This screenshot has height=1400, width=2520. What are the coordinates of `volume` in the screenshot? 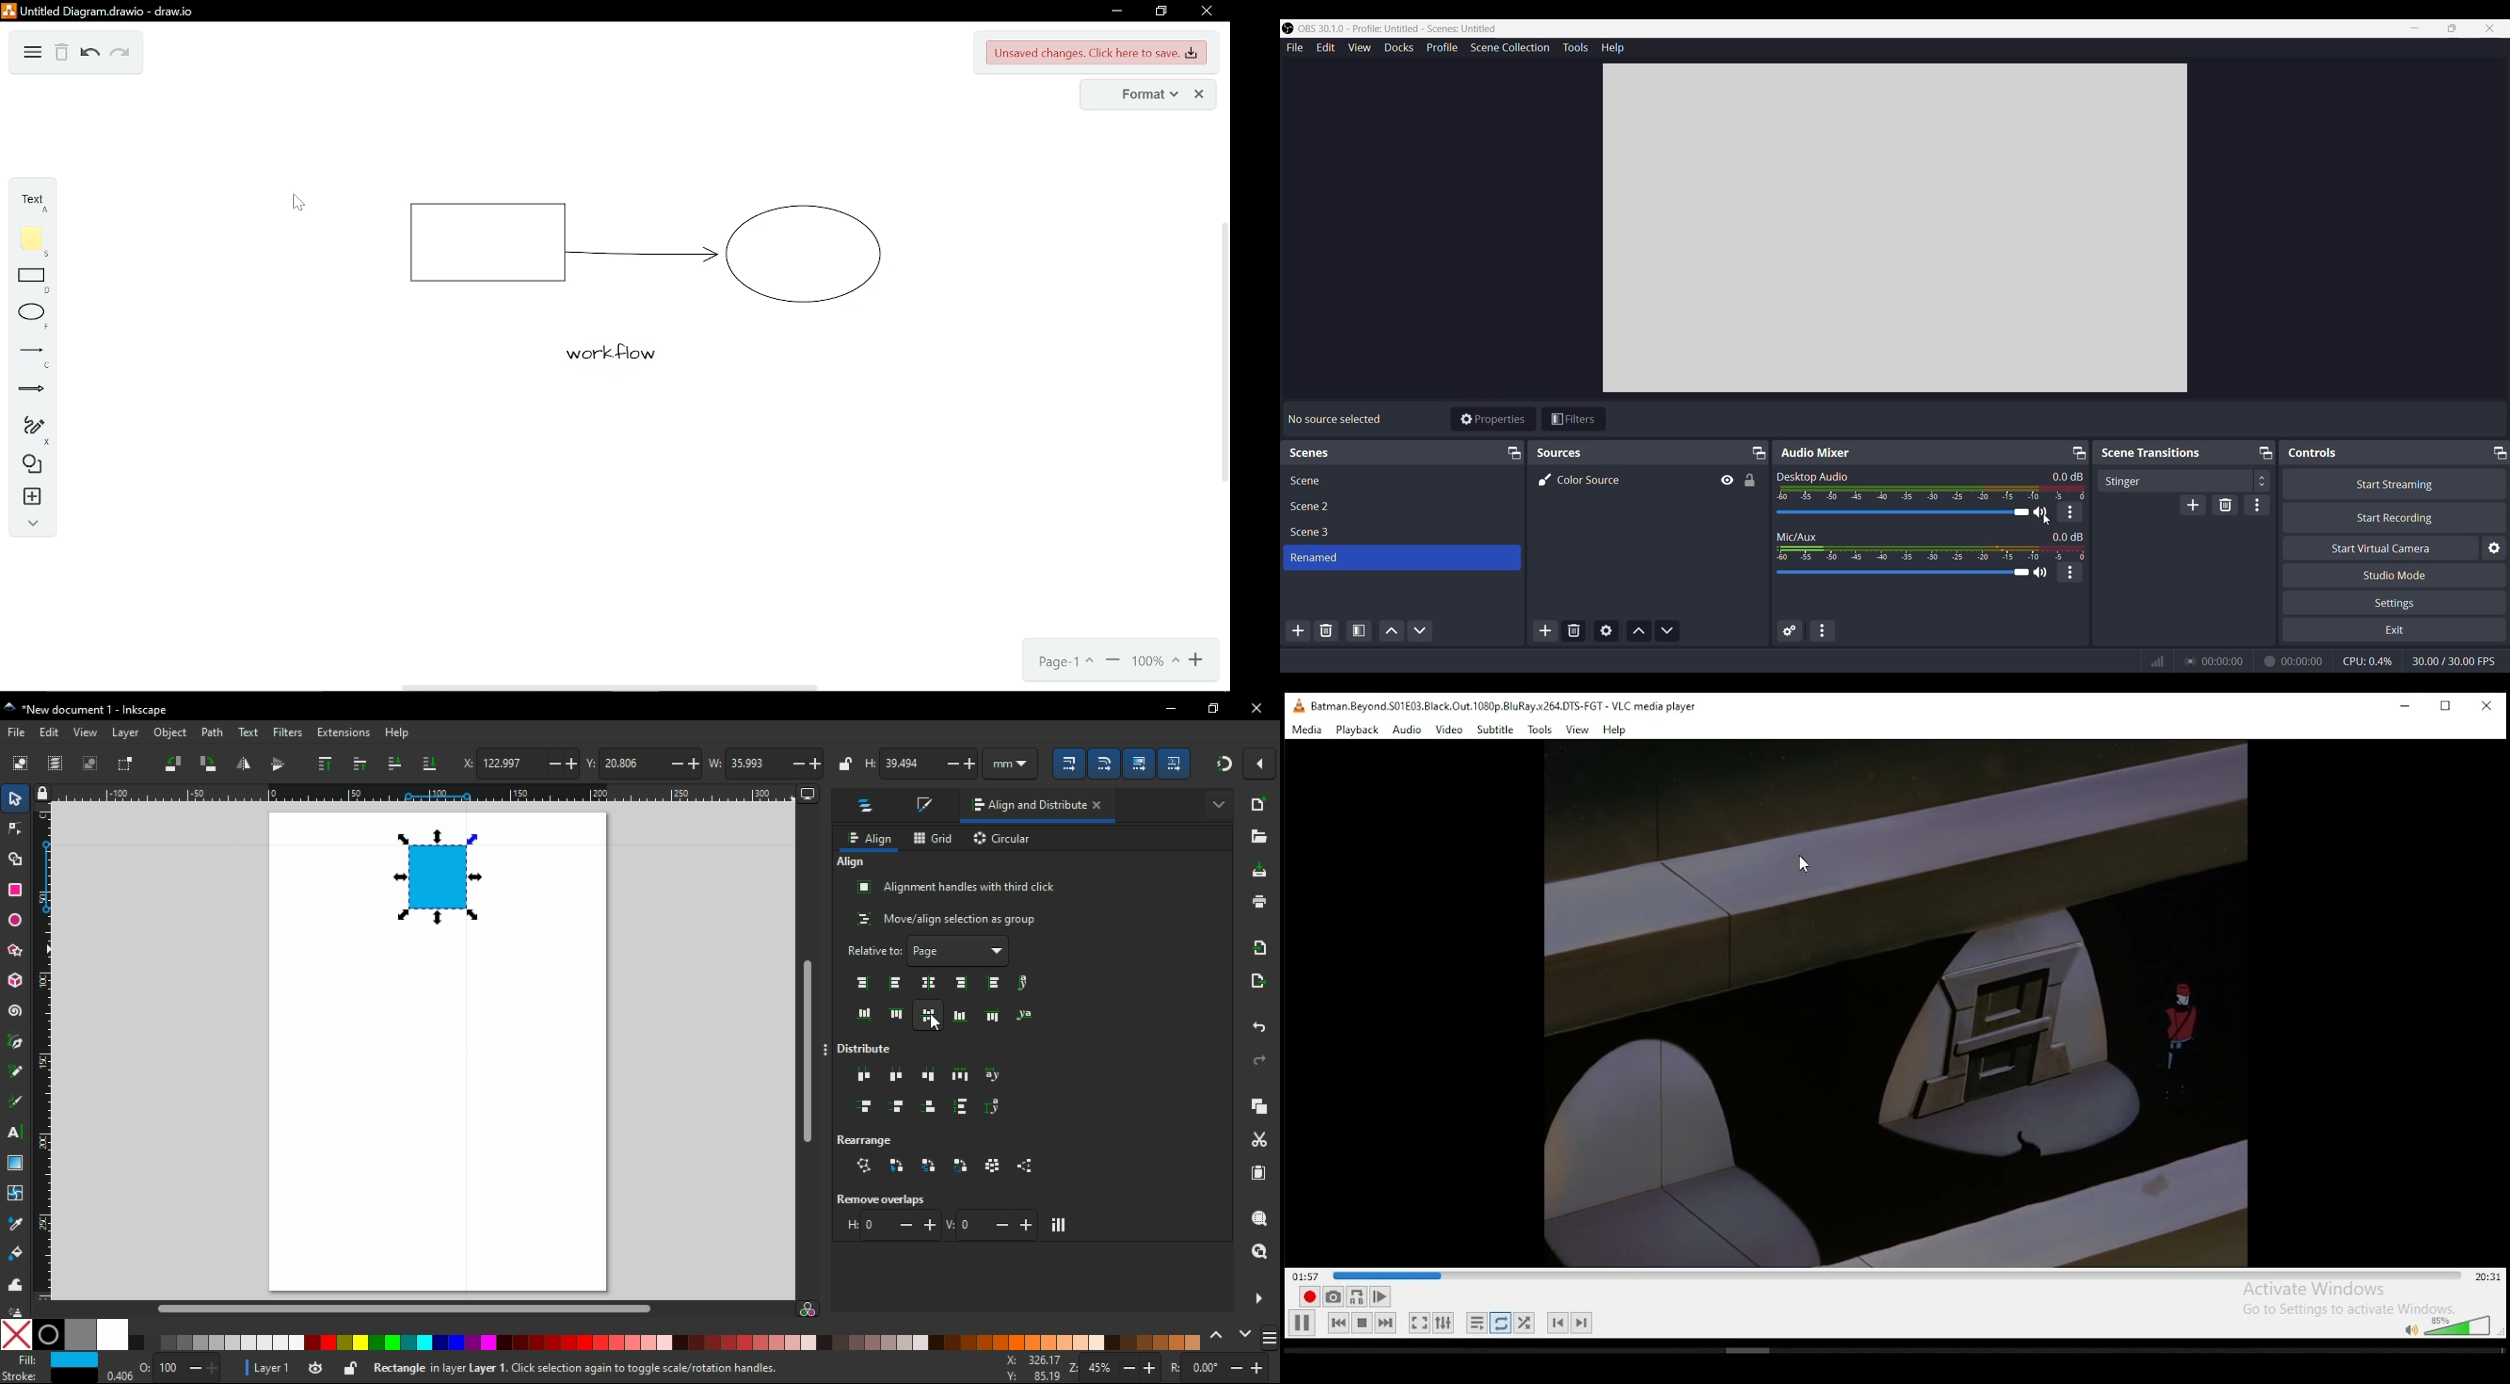 It's located at (2460, 1324).